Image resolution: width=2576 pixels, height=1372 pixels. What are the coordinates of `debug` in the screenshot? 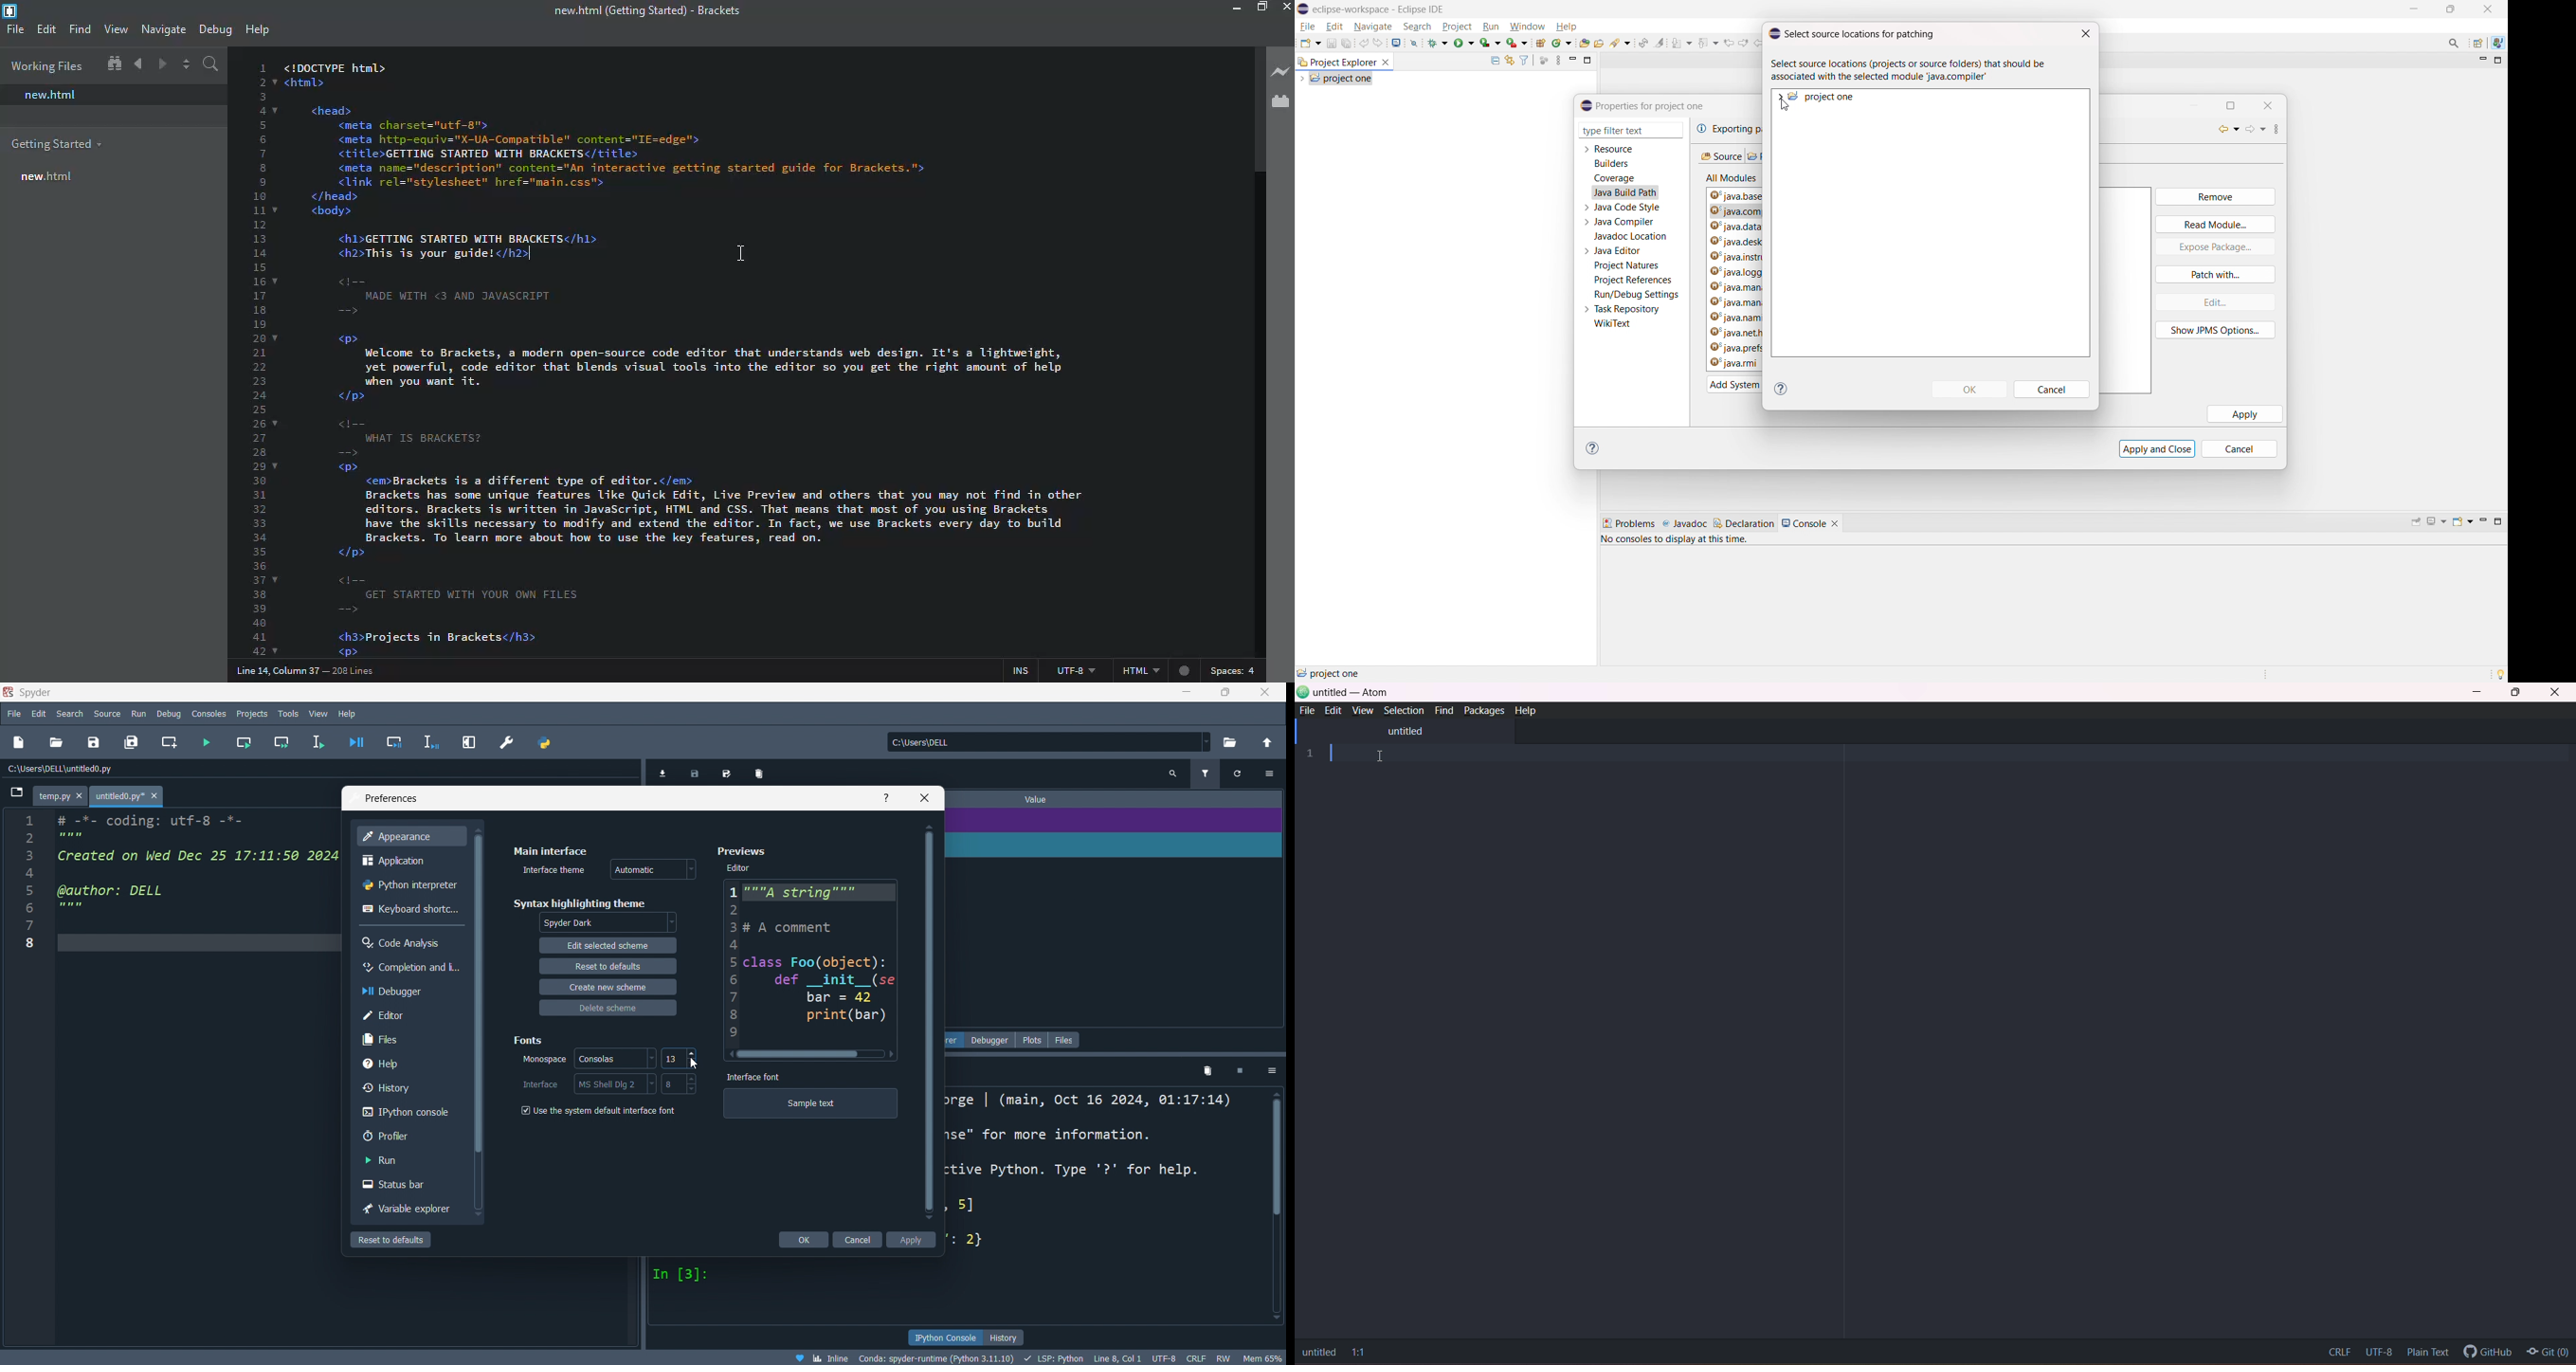 It's located at (170, 713).